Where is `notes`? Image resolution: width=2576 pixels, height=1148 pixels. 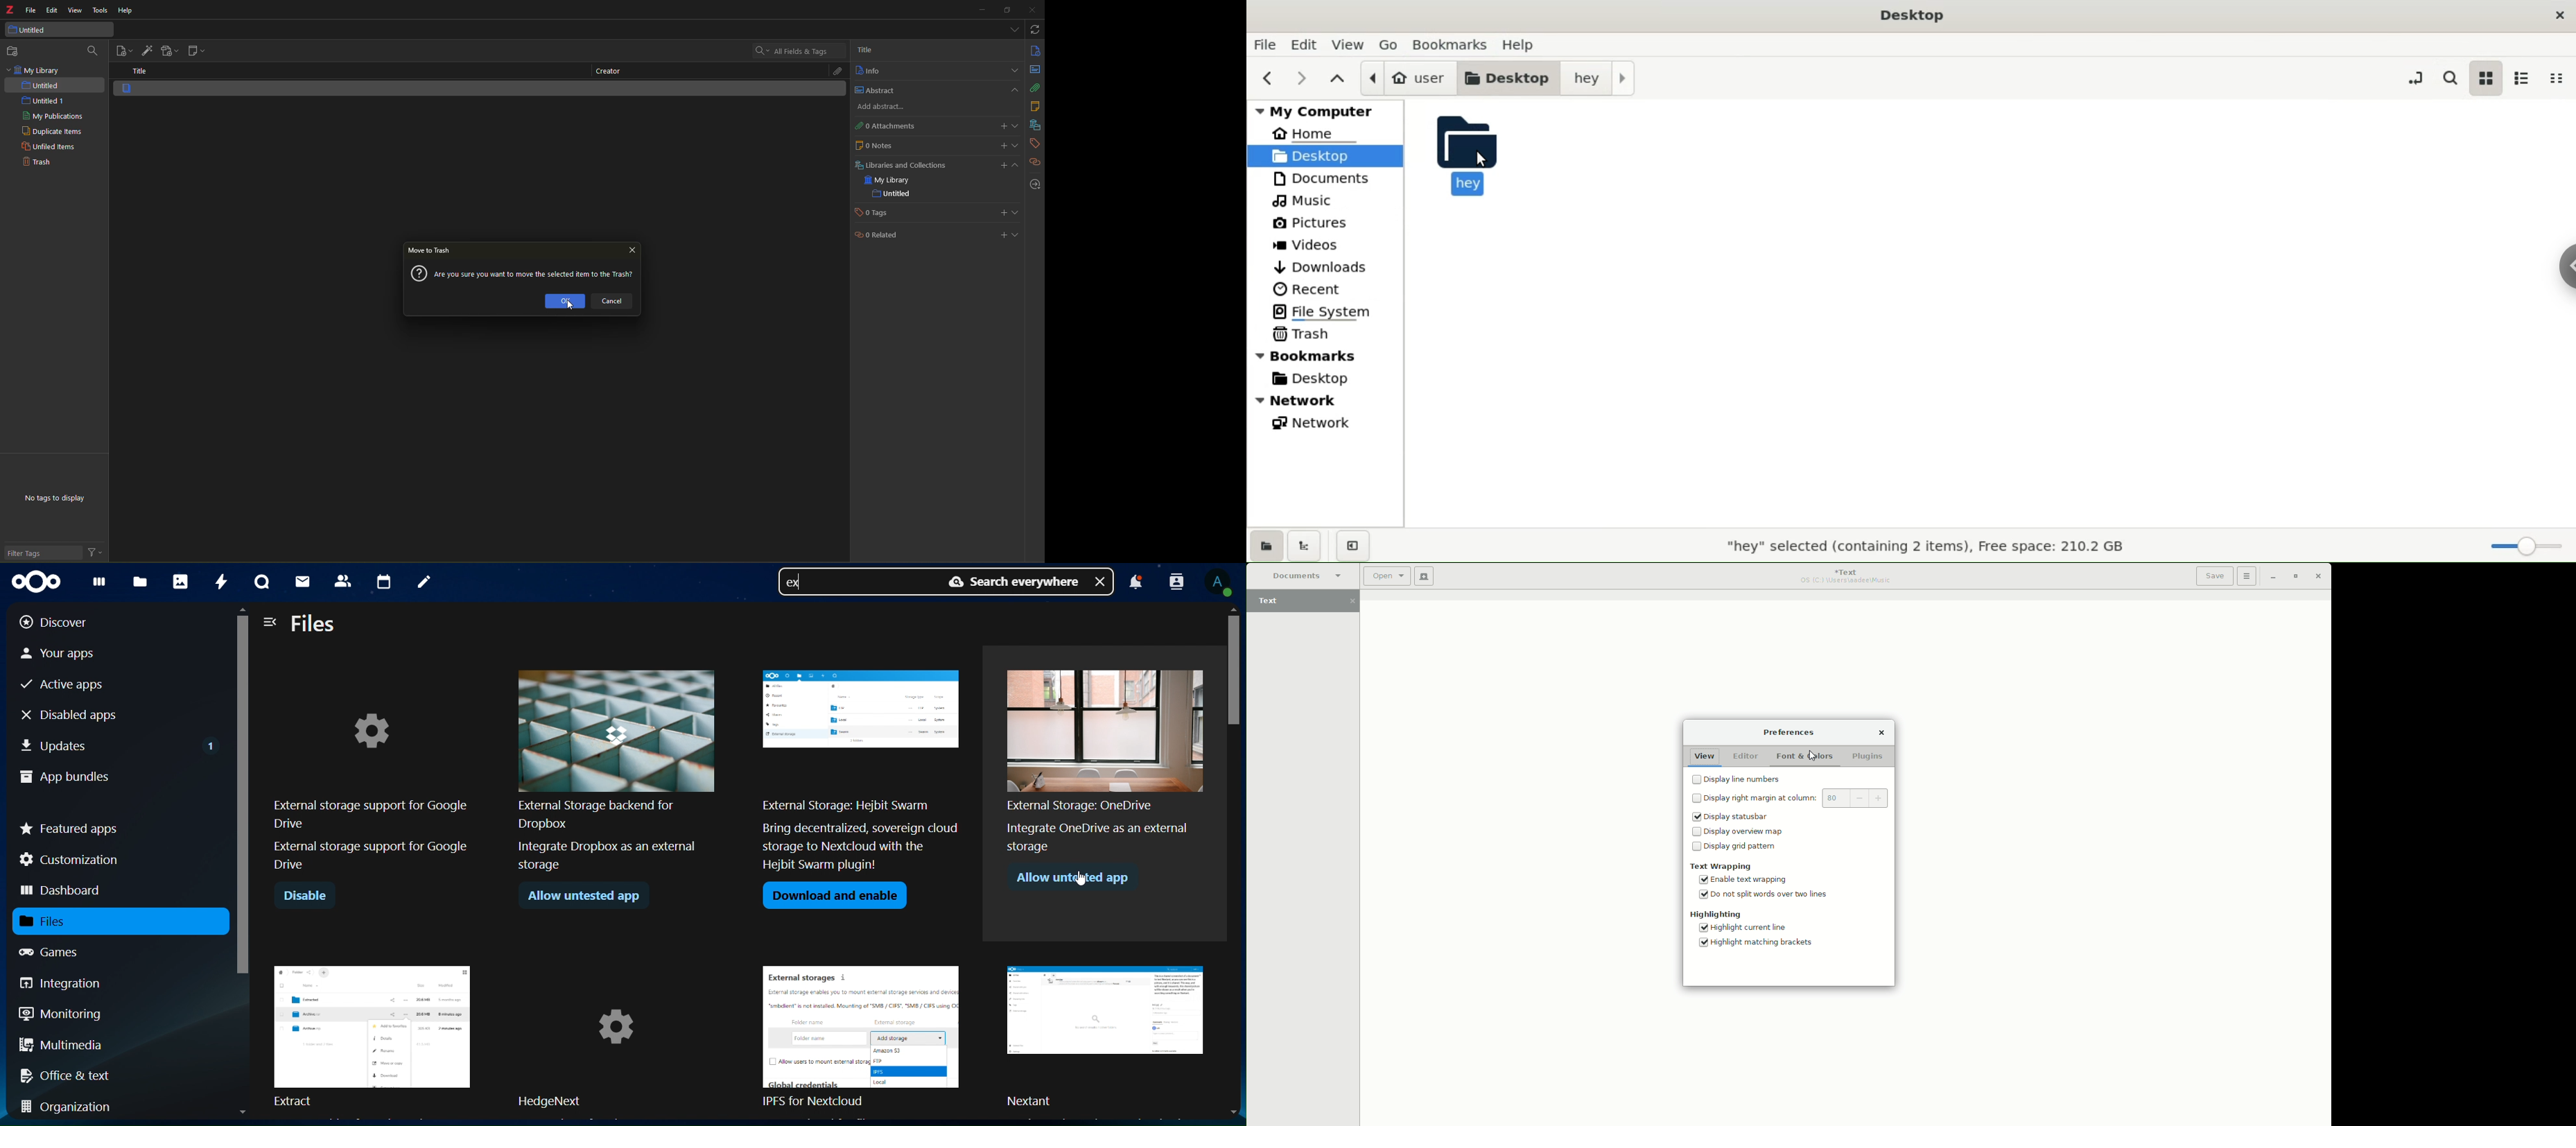 notes is located at coordinates (1034, 106).